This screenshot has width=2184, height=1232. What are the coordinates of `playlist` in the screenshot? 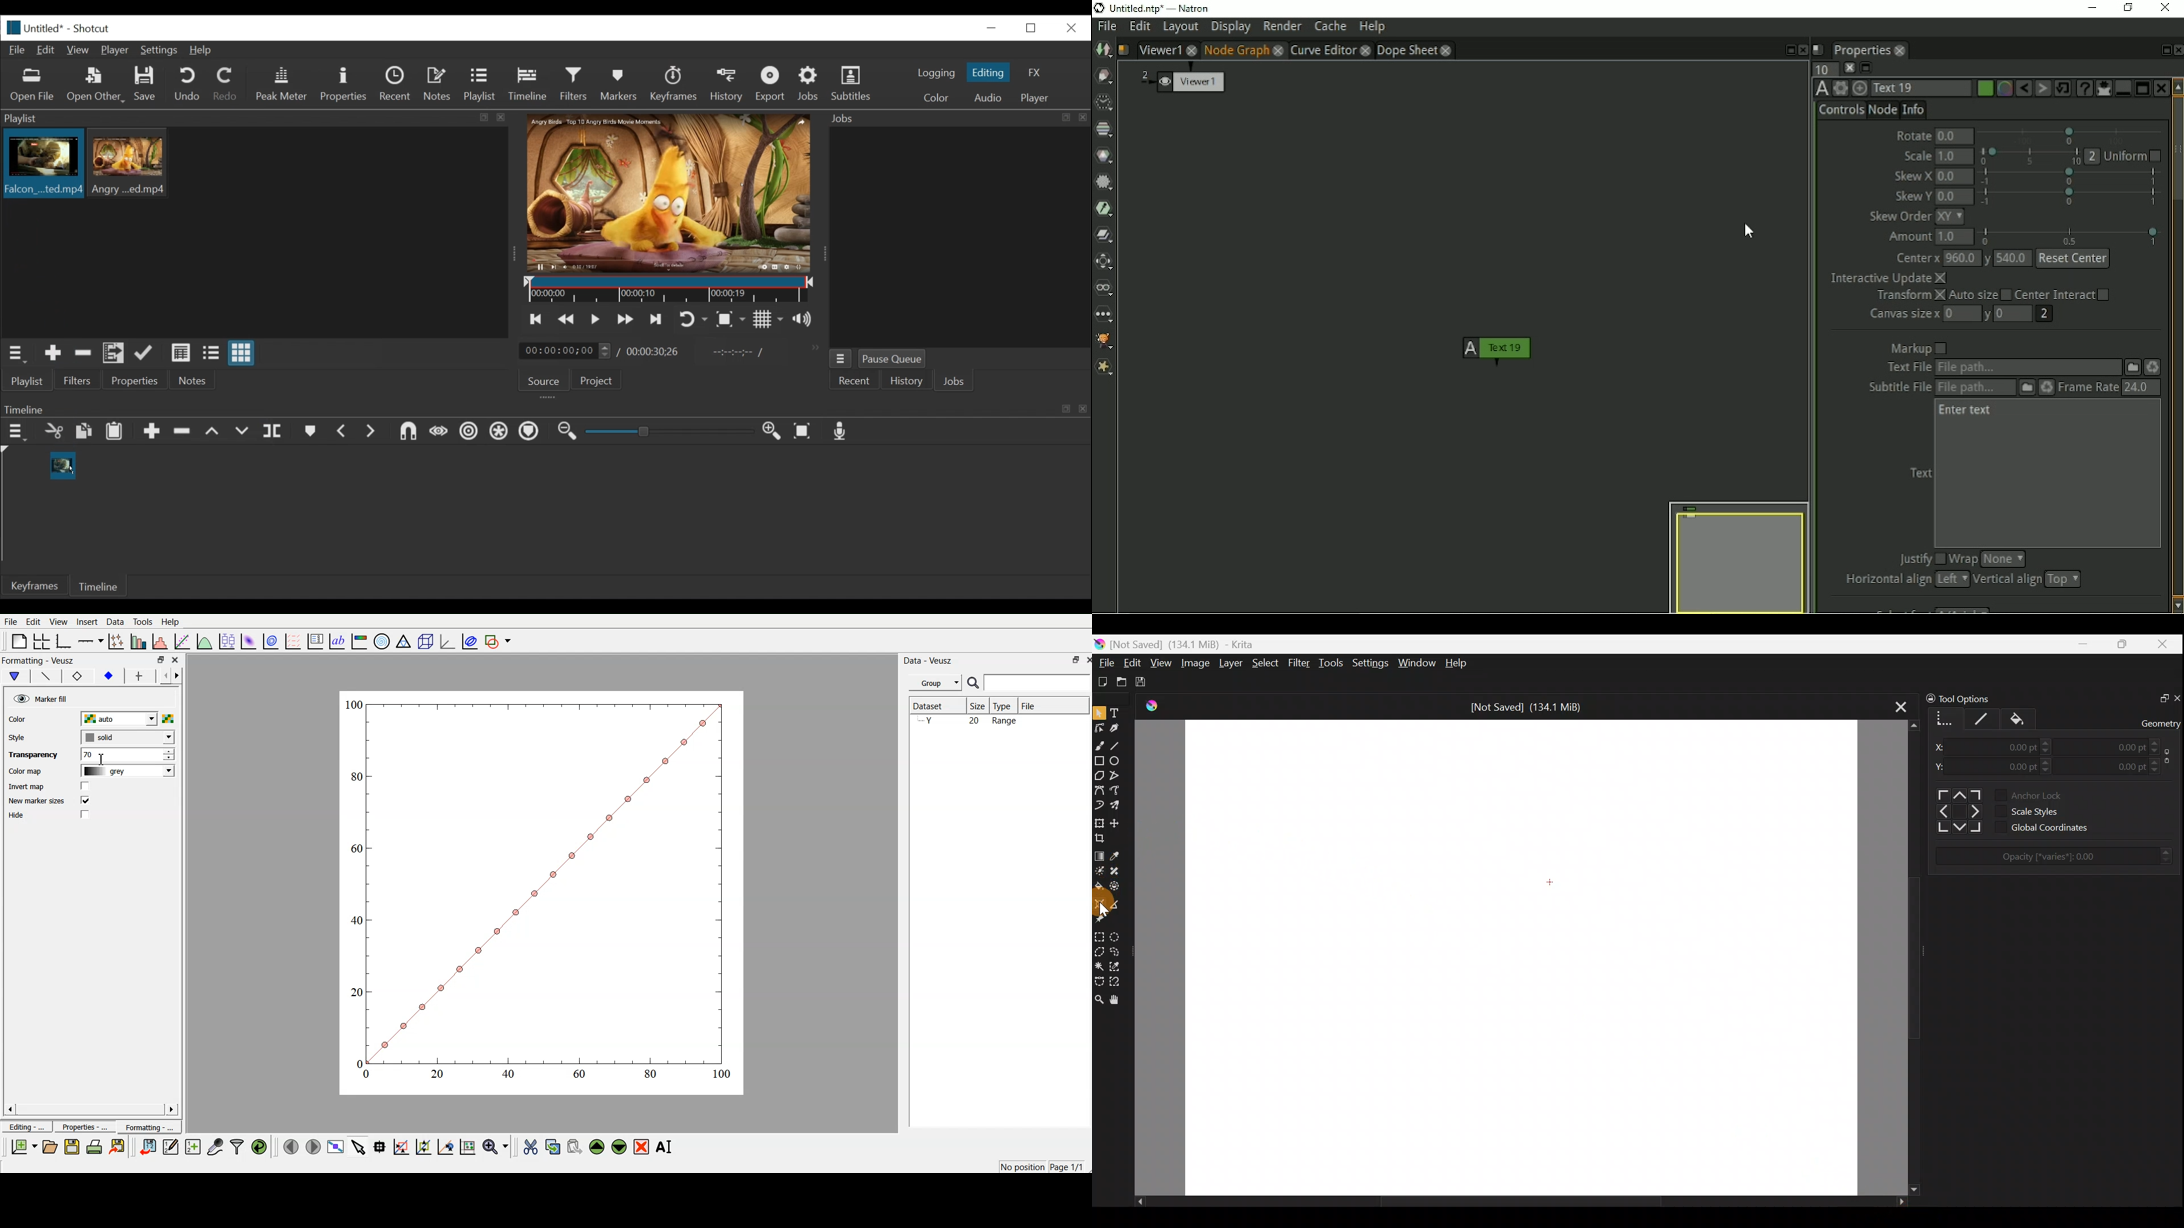 It's located at (26, 381).